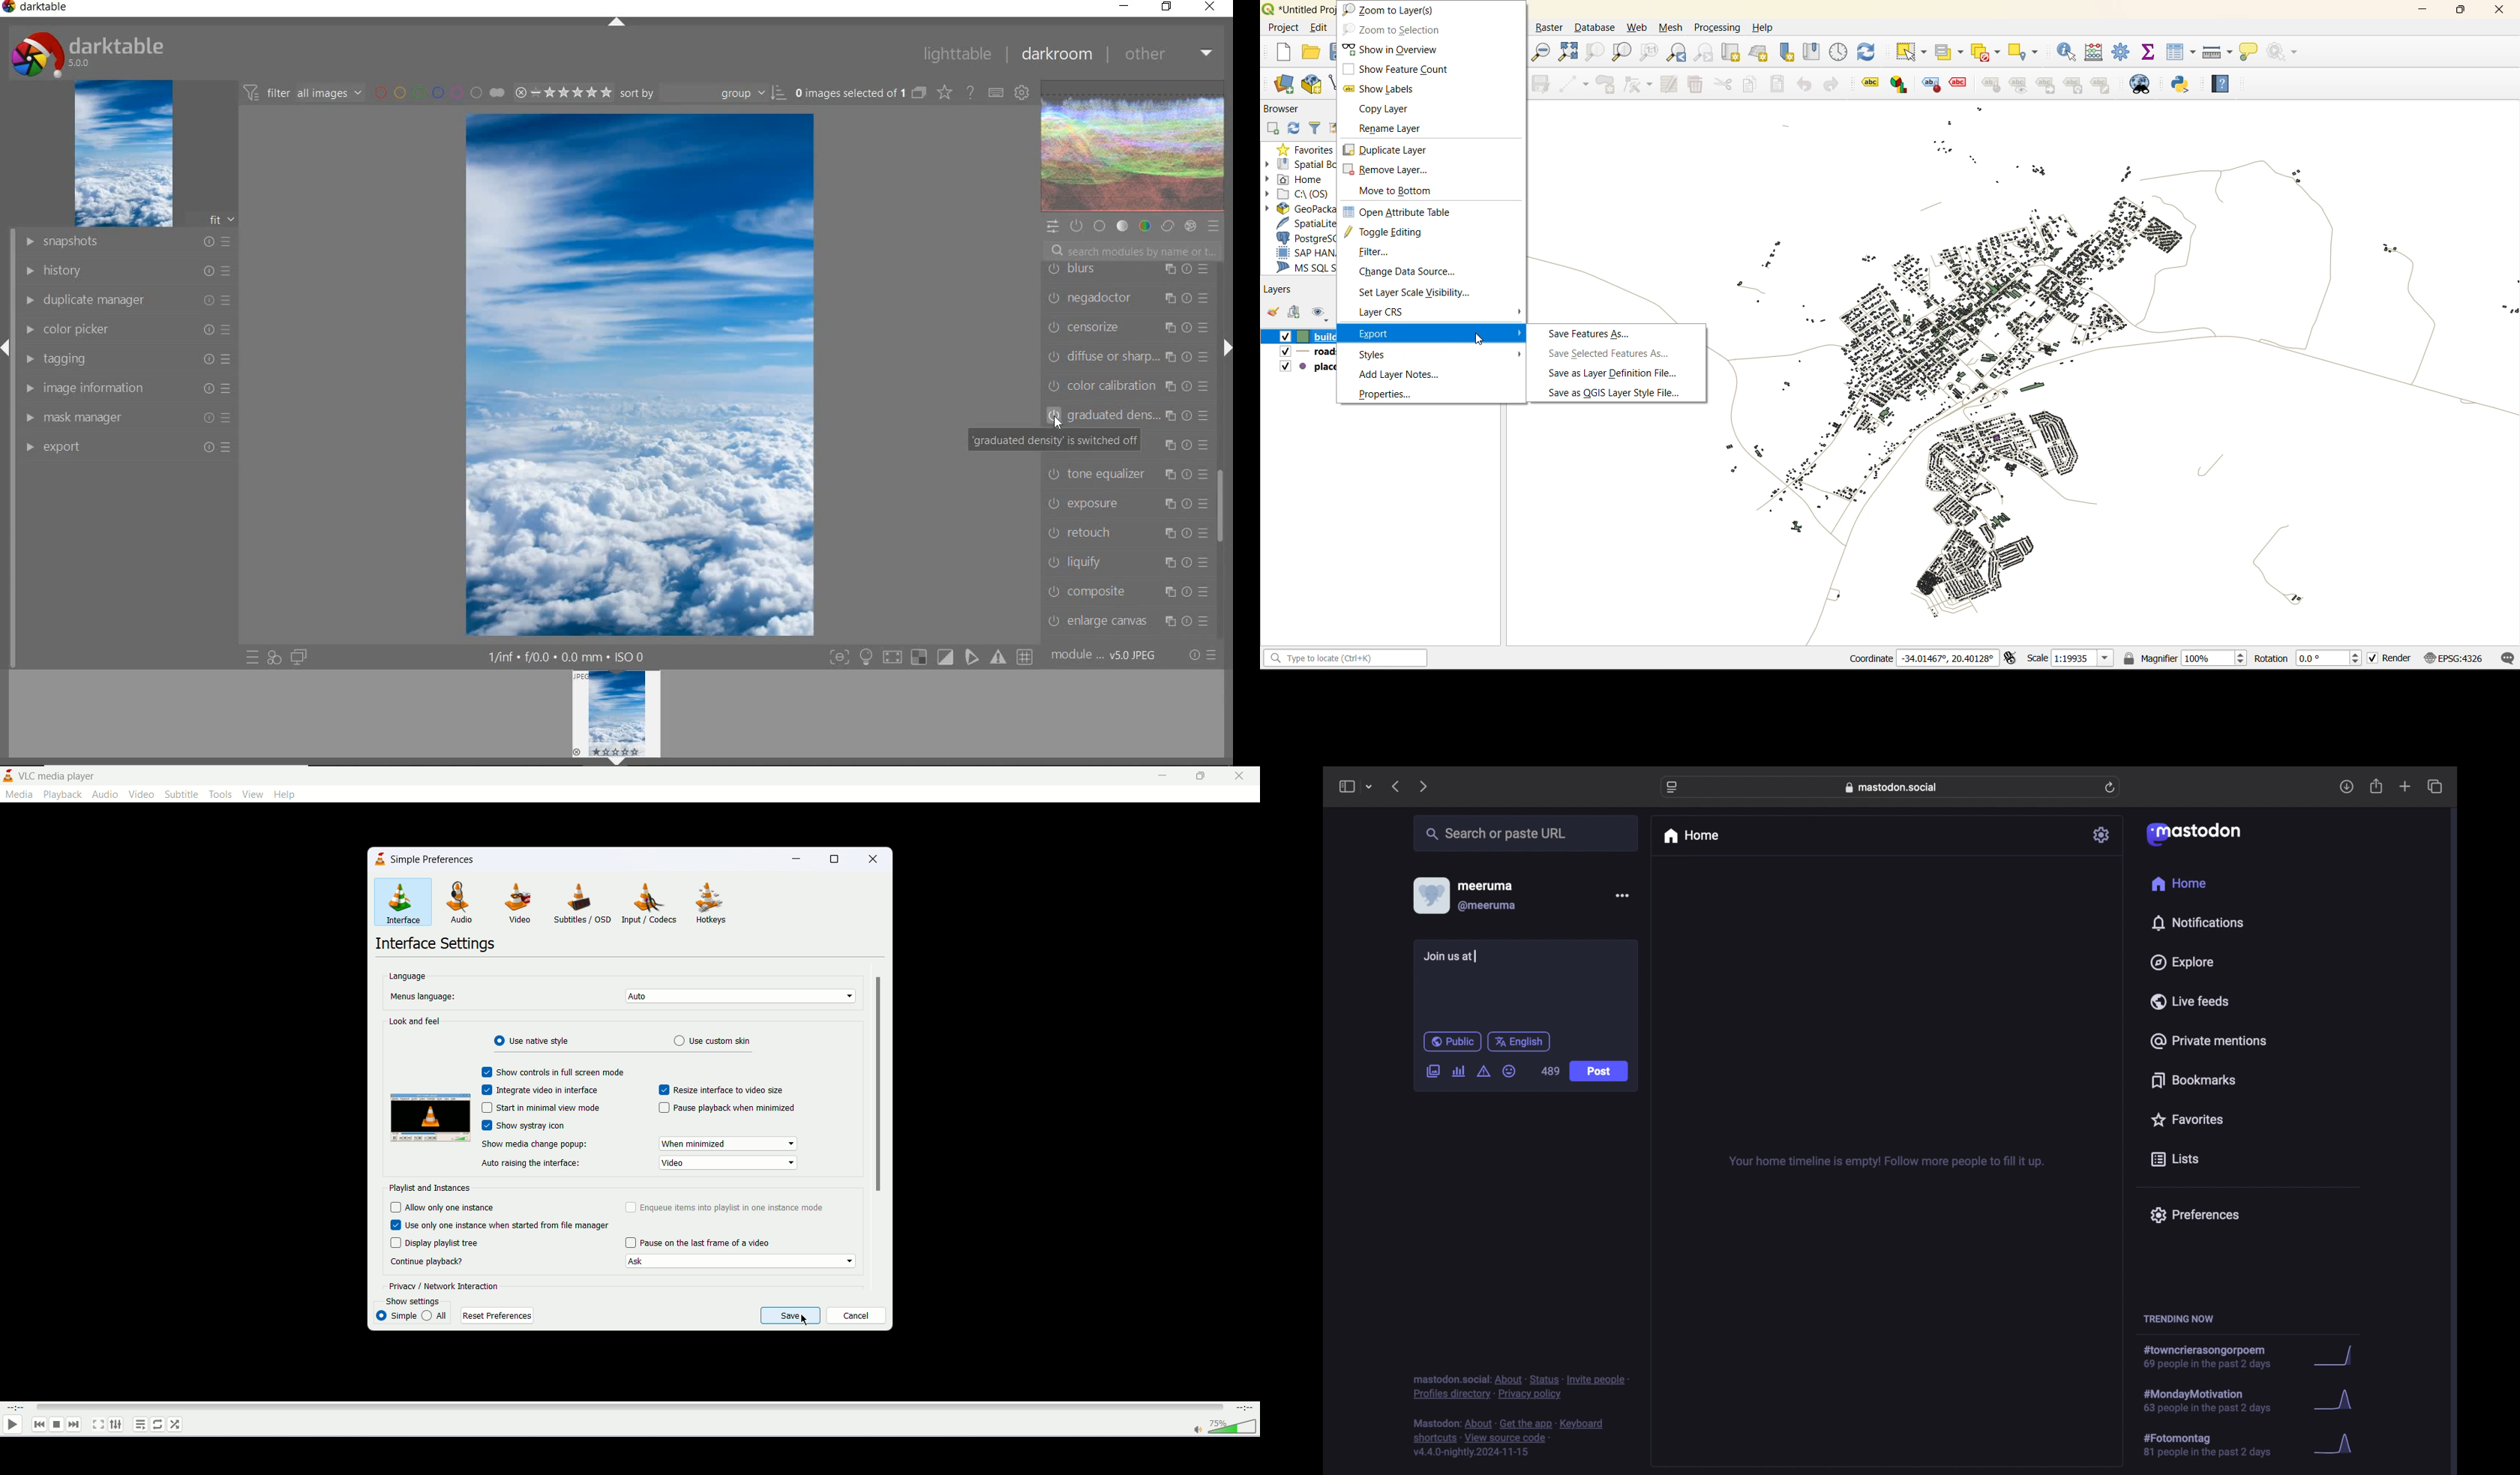 The width and height of the screenshot is (2520, 1484). I want to click on pause on last frame of a video, so click(697, 1243).